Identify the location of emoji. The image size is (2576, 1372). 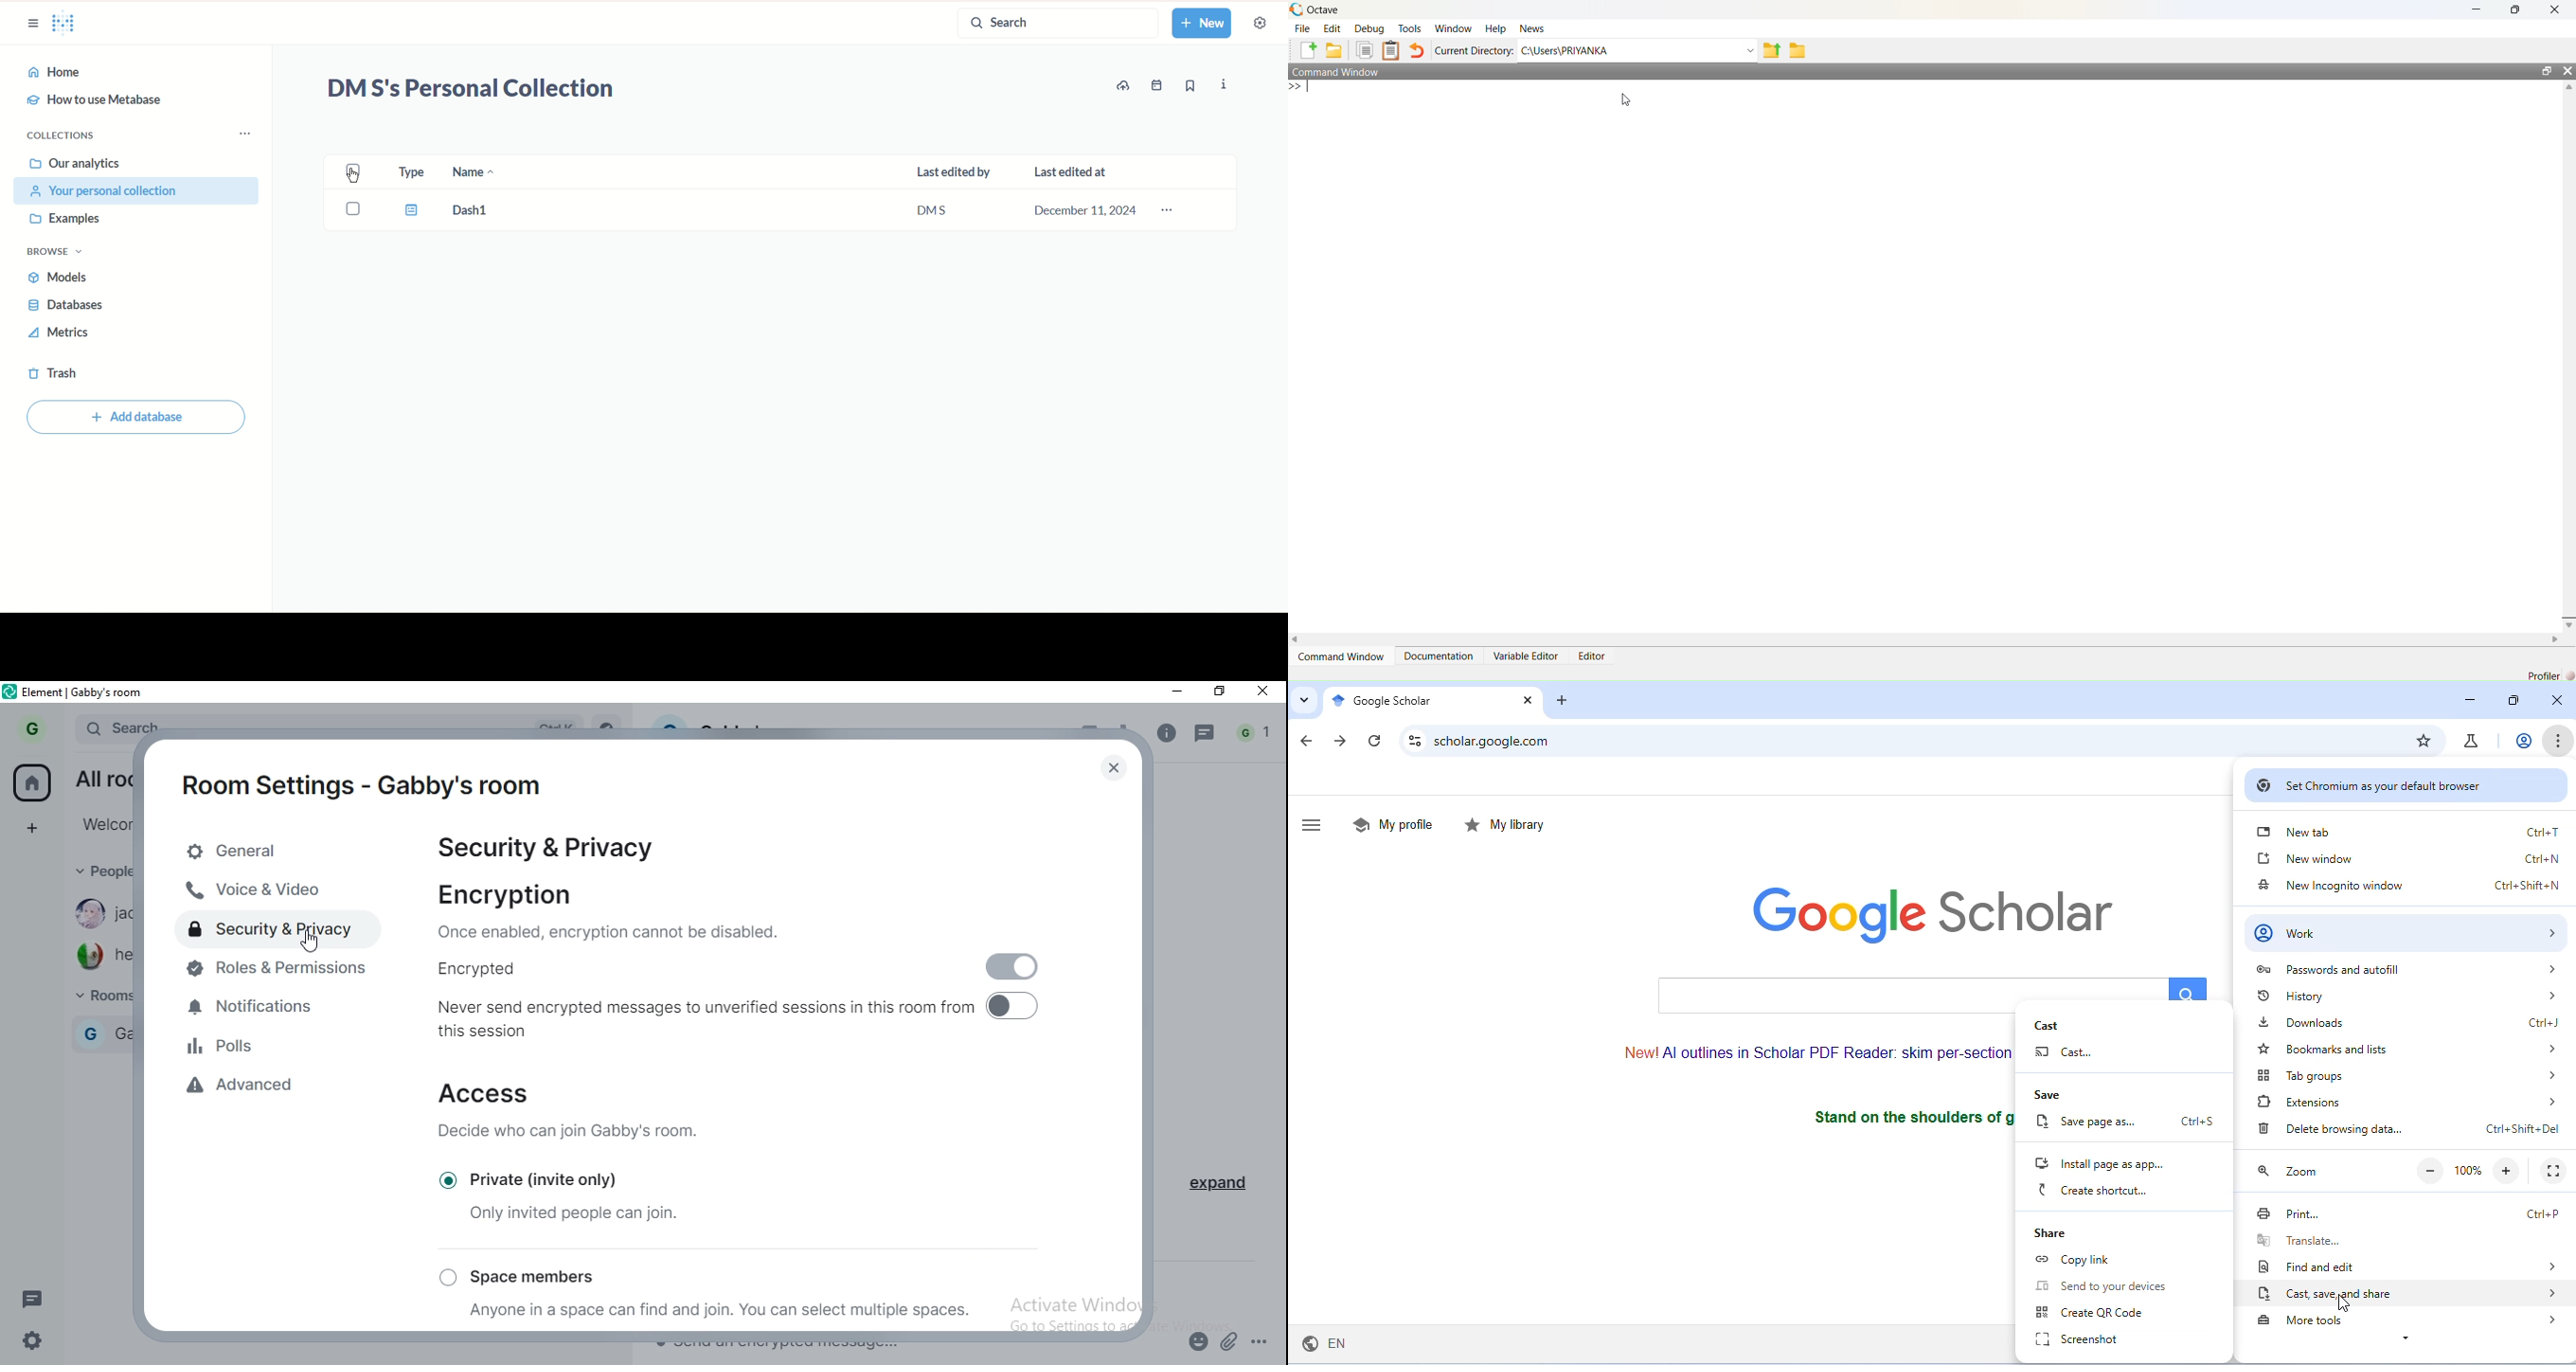
(1196, 1345).